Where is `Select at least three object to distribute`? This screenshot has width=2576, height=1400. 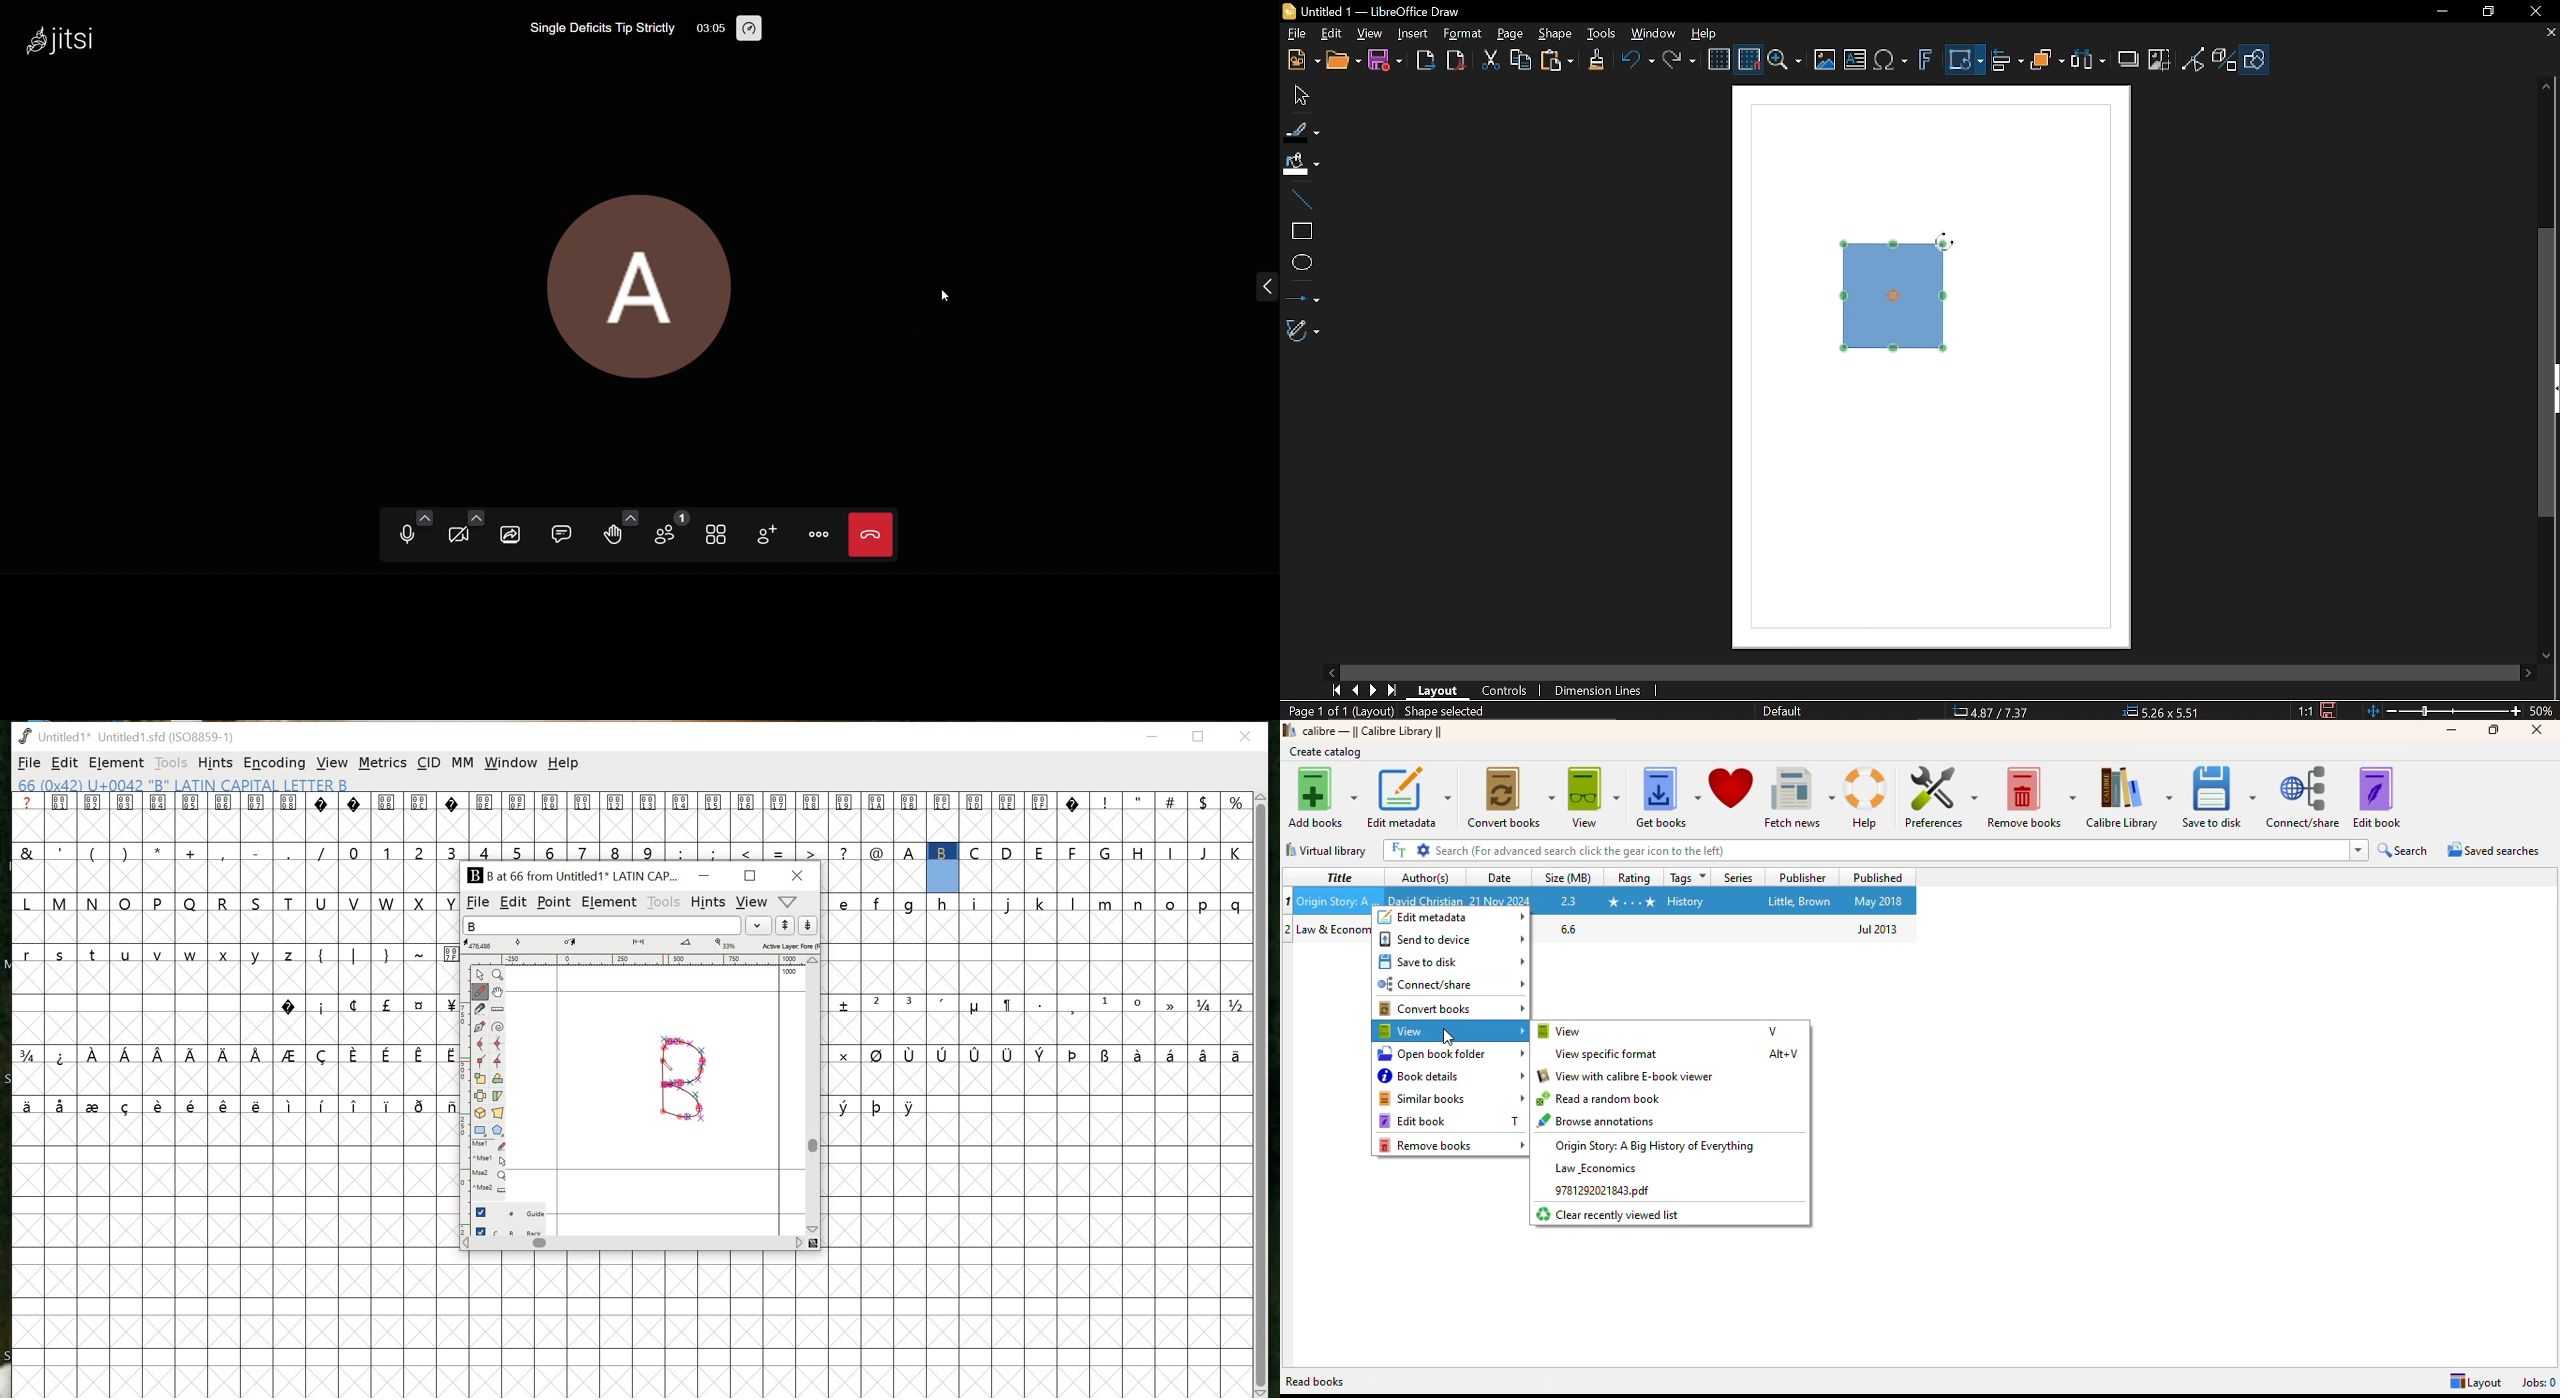
Select at least three object to distribute is located at coordinates (2089, 62).